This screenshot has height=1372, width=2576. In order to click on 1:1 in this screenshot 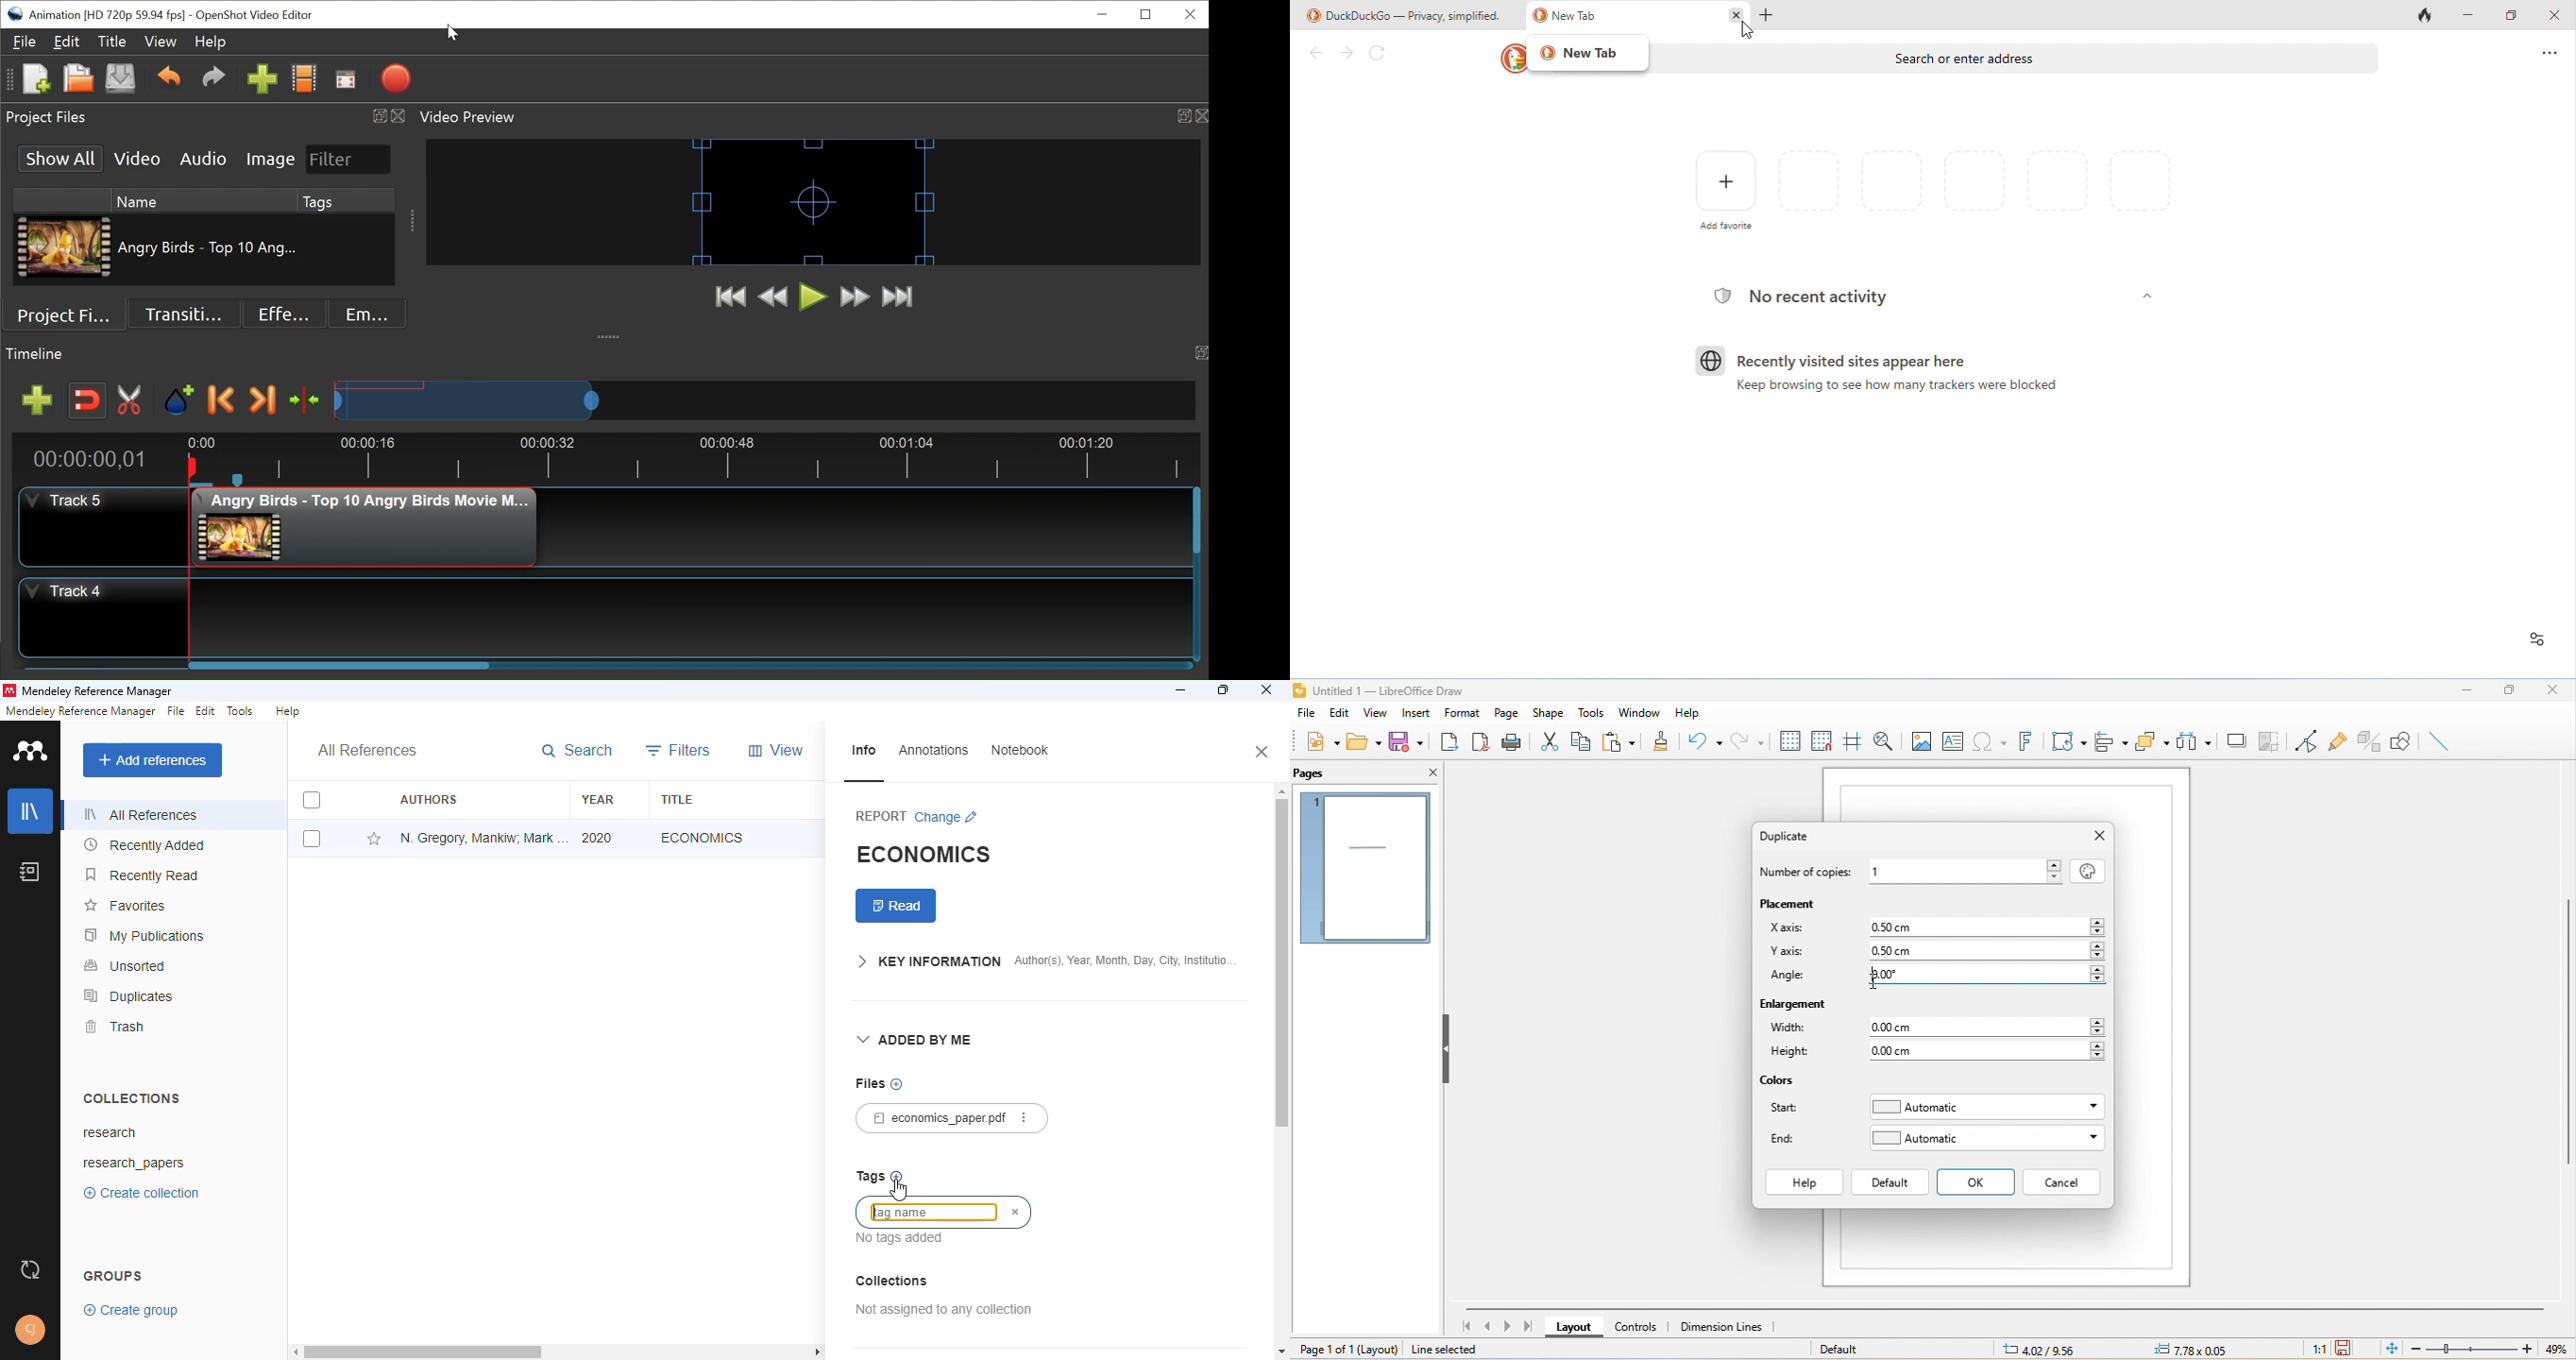, I will do `click(2313, 1350)`.